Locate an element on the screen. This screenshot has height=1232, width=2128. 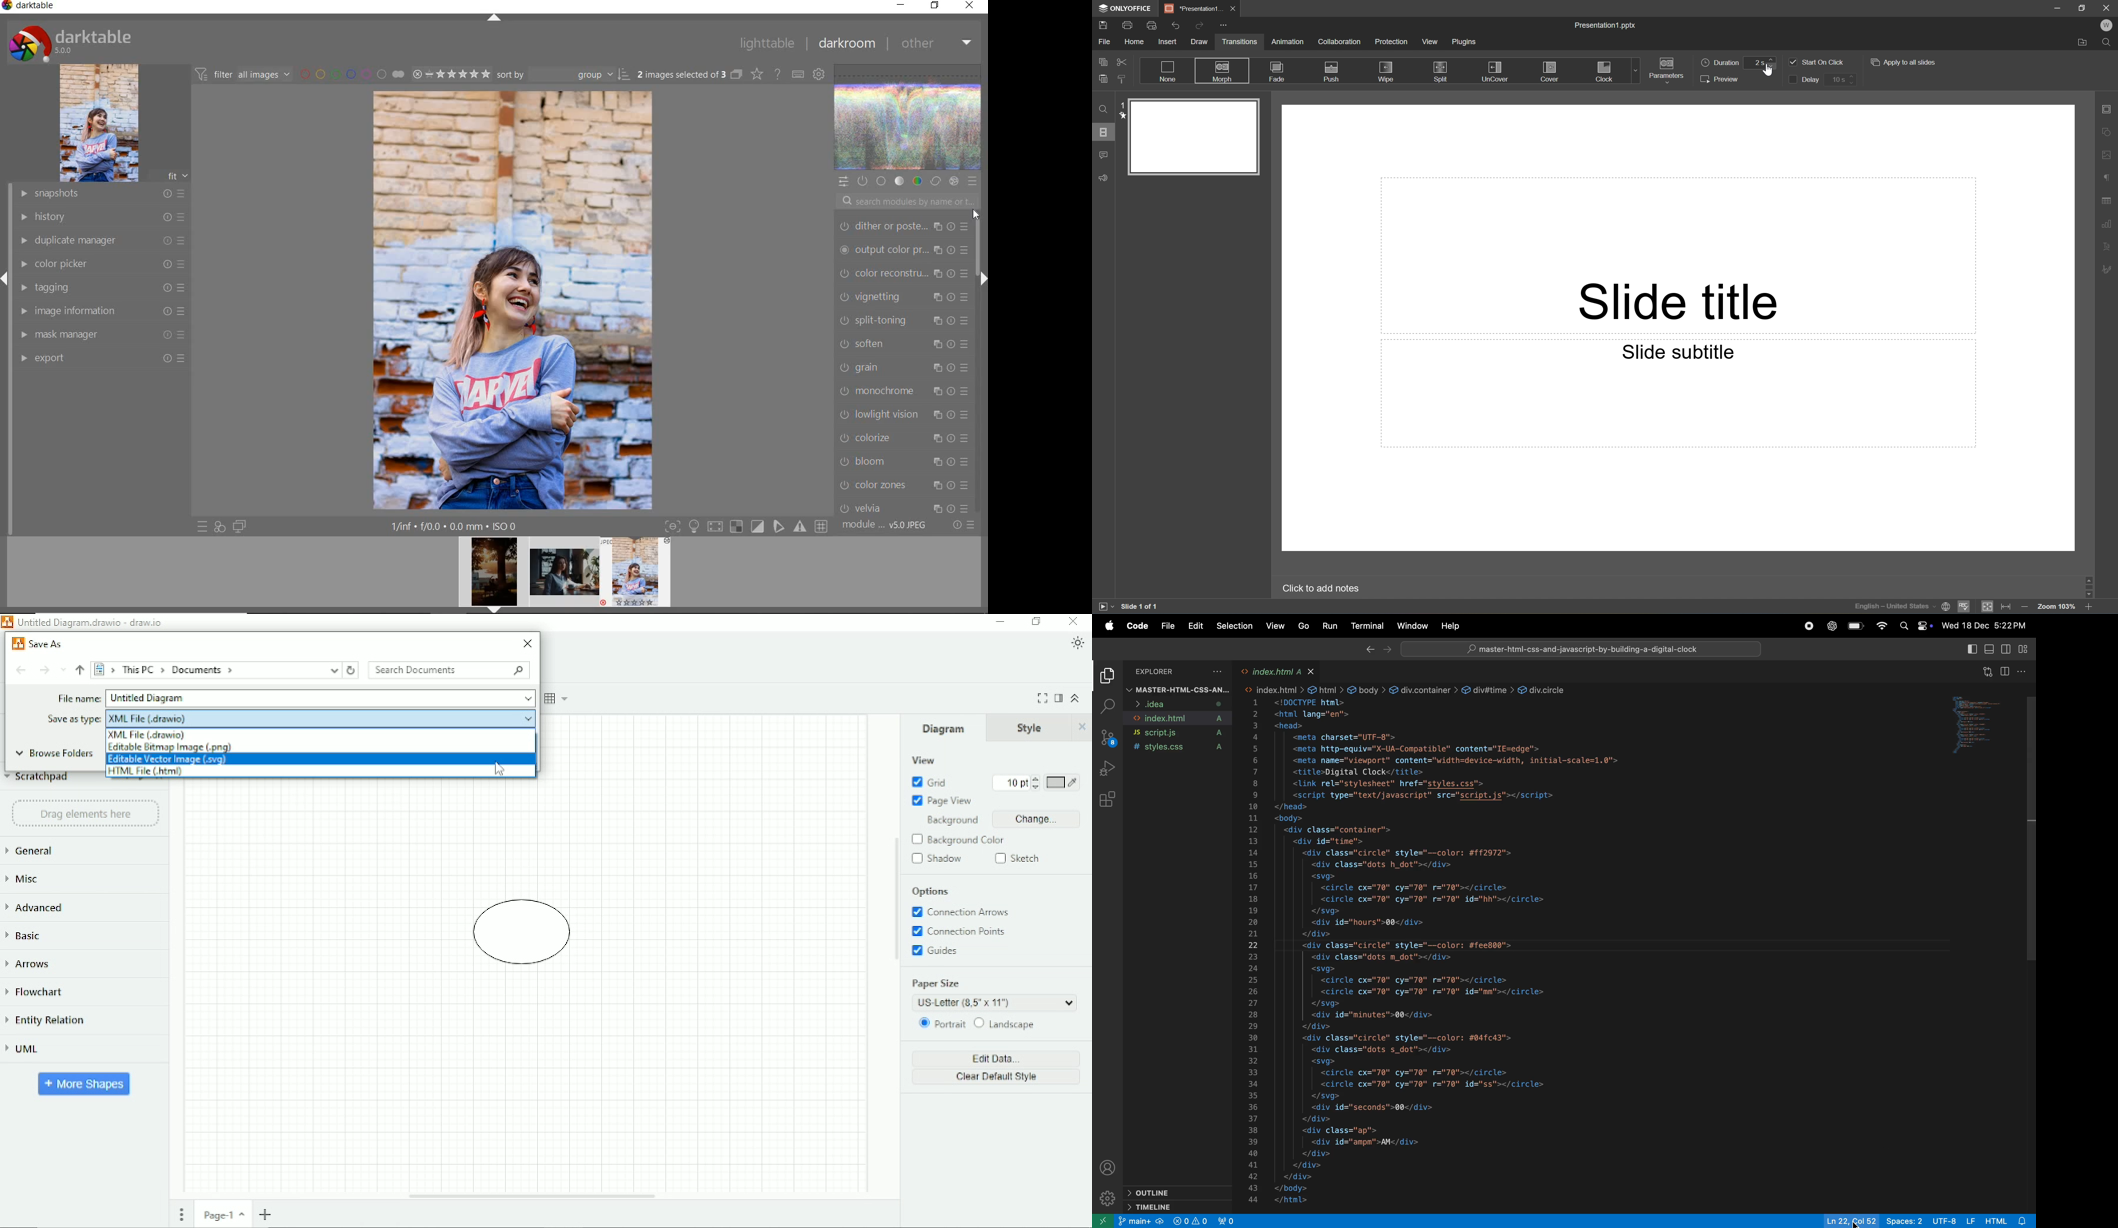
Find is located at coordinates (2110, 42).